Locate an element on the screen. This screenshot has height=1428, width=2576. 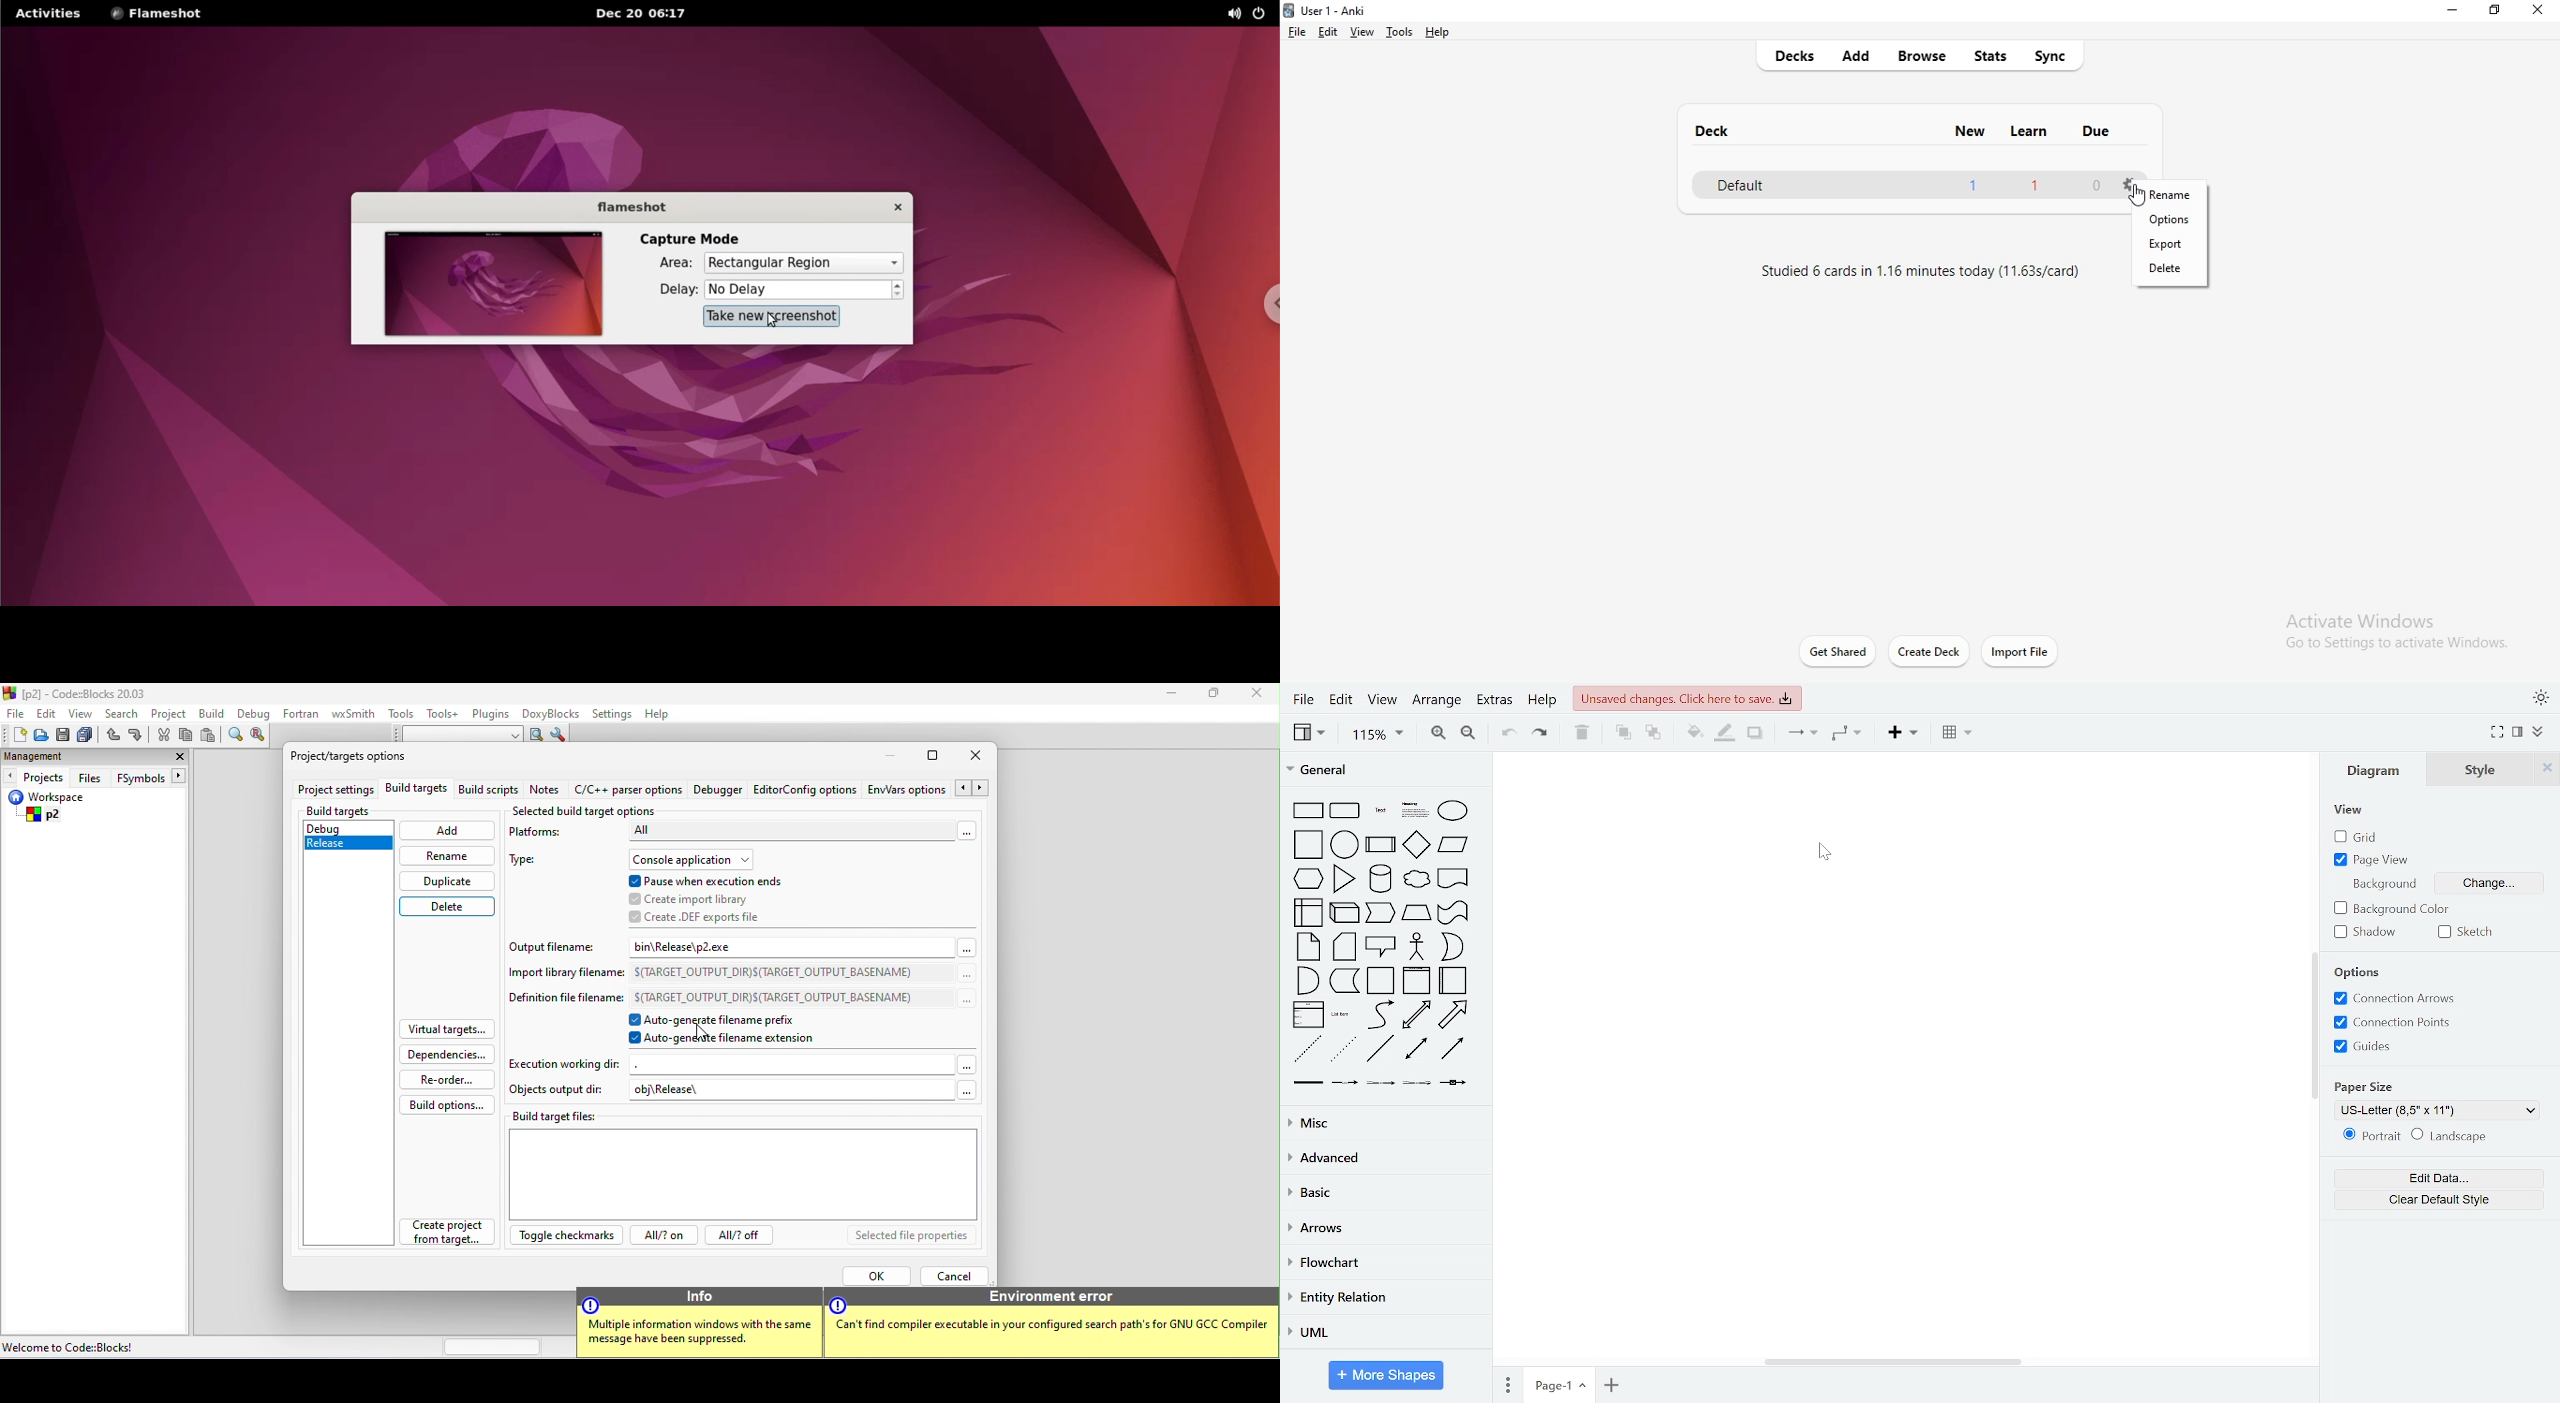
US - Letter (8.5"x11") is located at coordinates (2435, 1110).